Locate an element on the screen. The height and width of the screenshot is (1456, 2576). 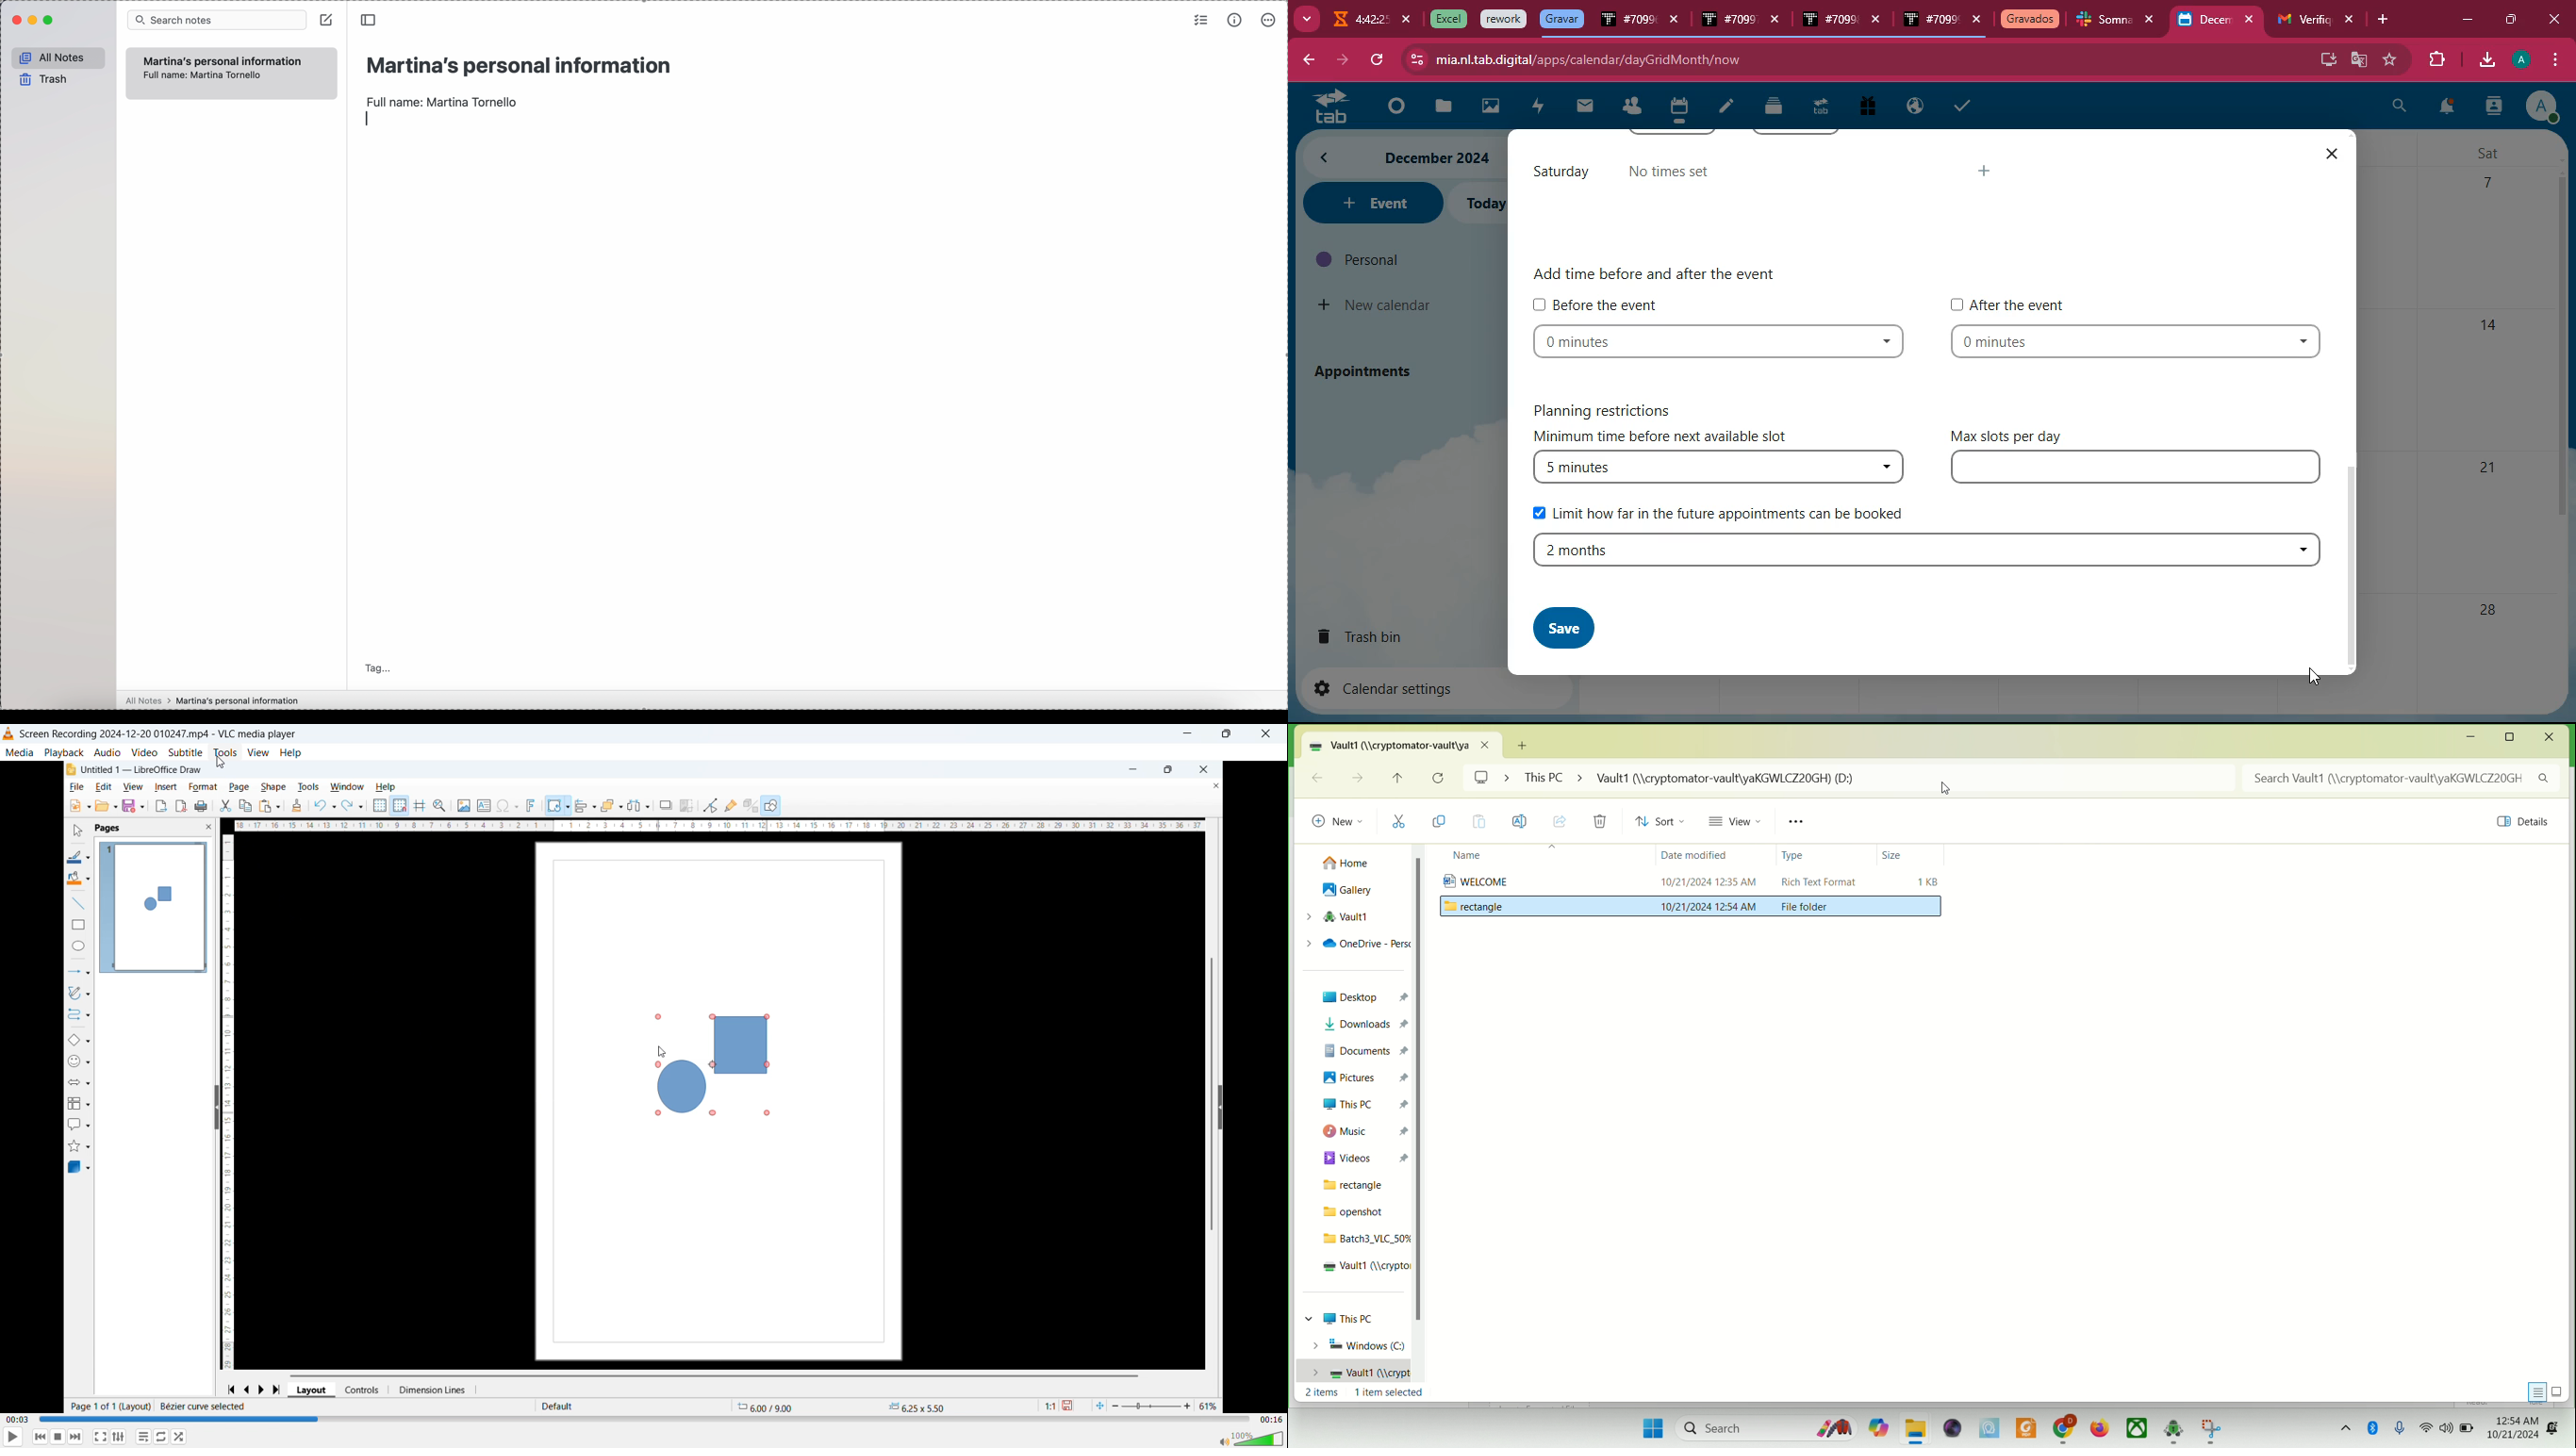
public is located at coordinates (1916, 107).